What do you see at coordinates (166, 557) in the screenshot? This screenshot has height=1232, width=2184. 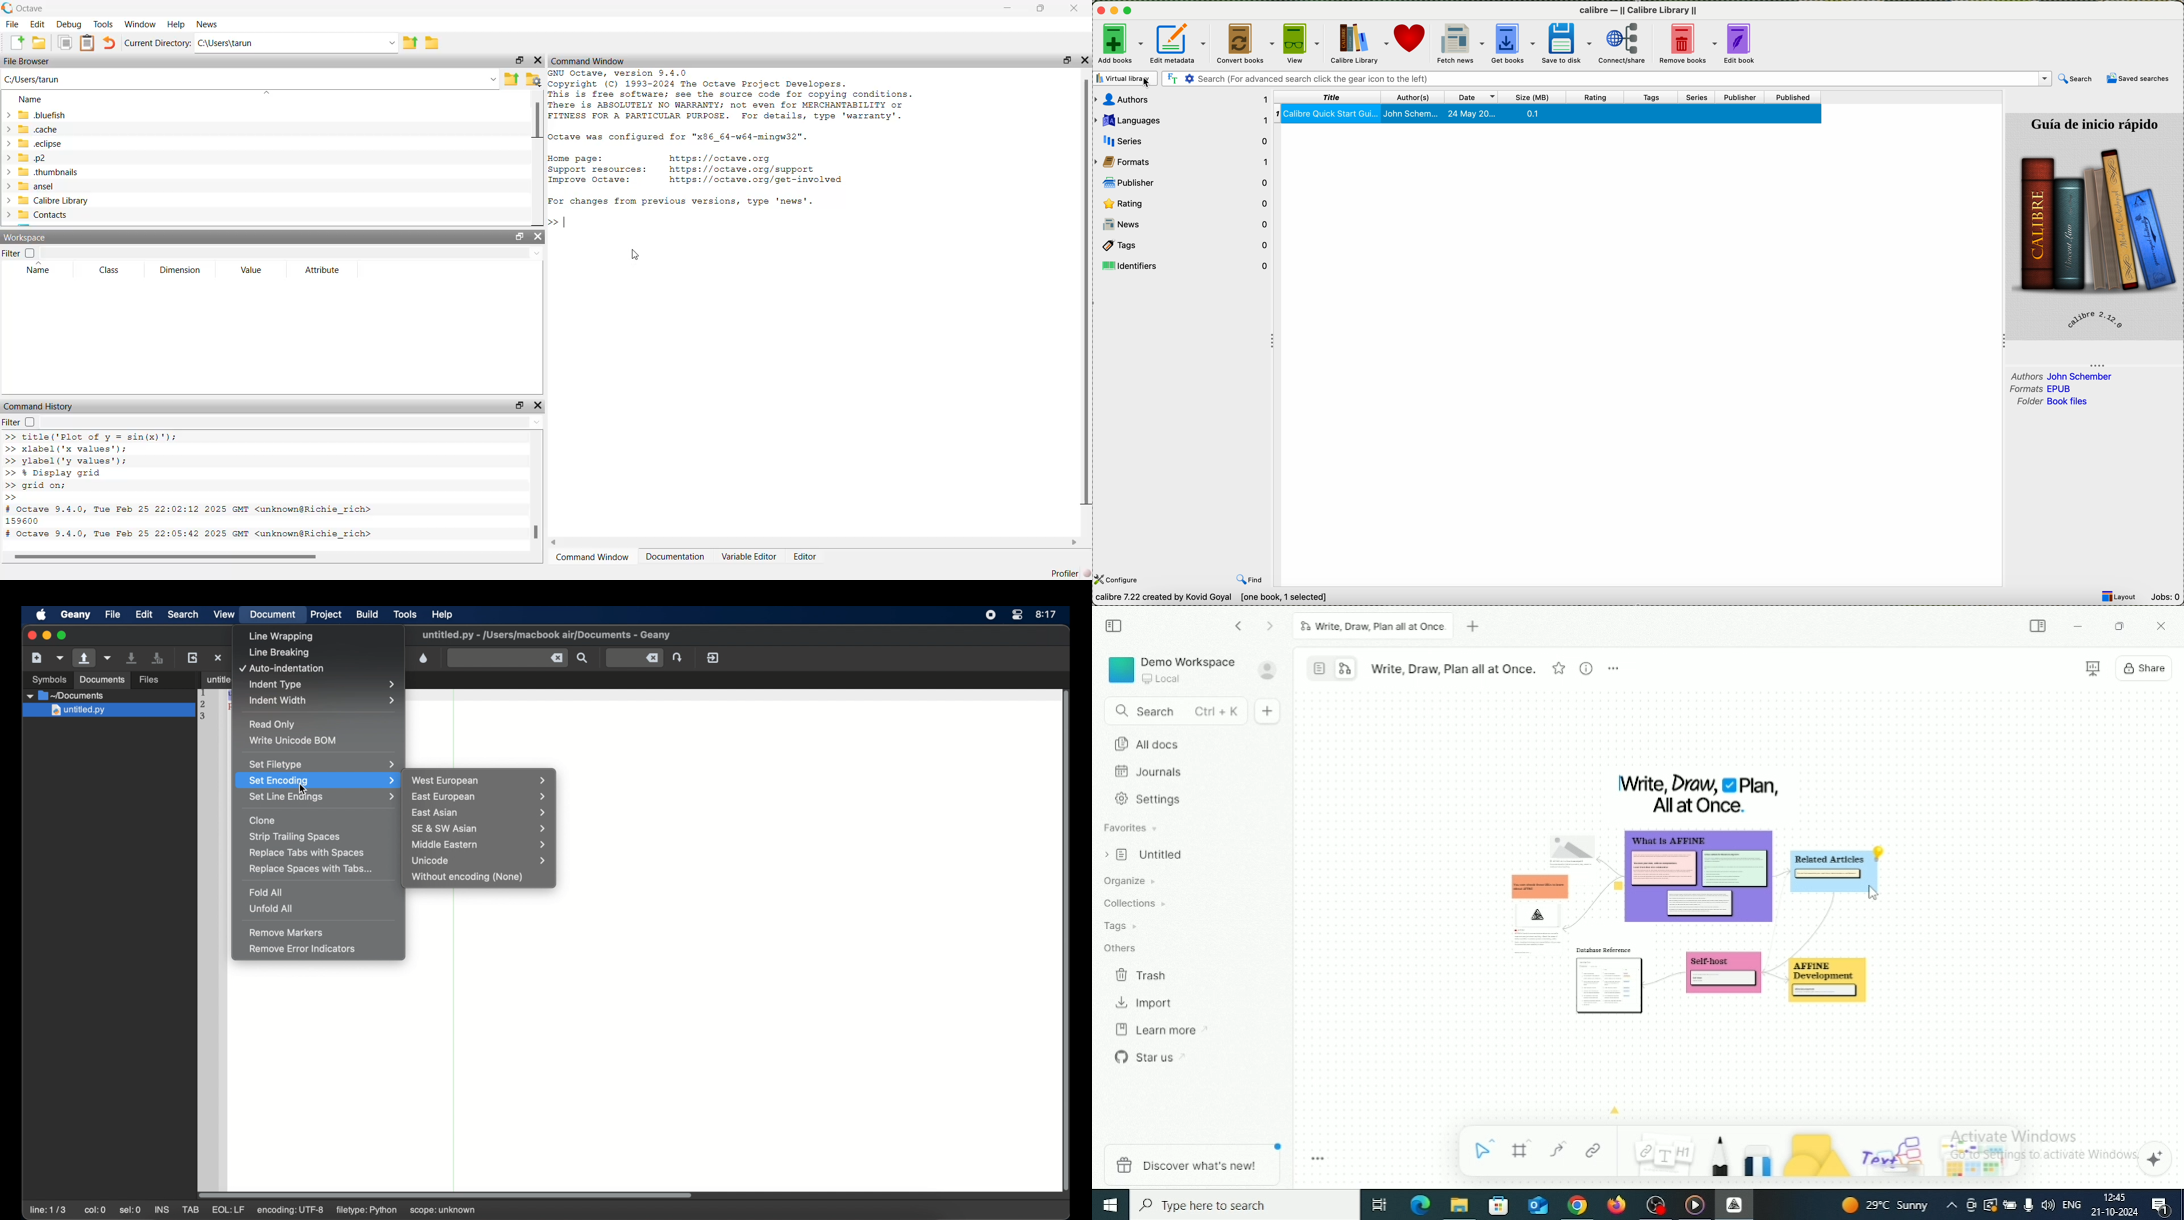 I see `scroll bar` at bounding box center [166, 557].